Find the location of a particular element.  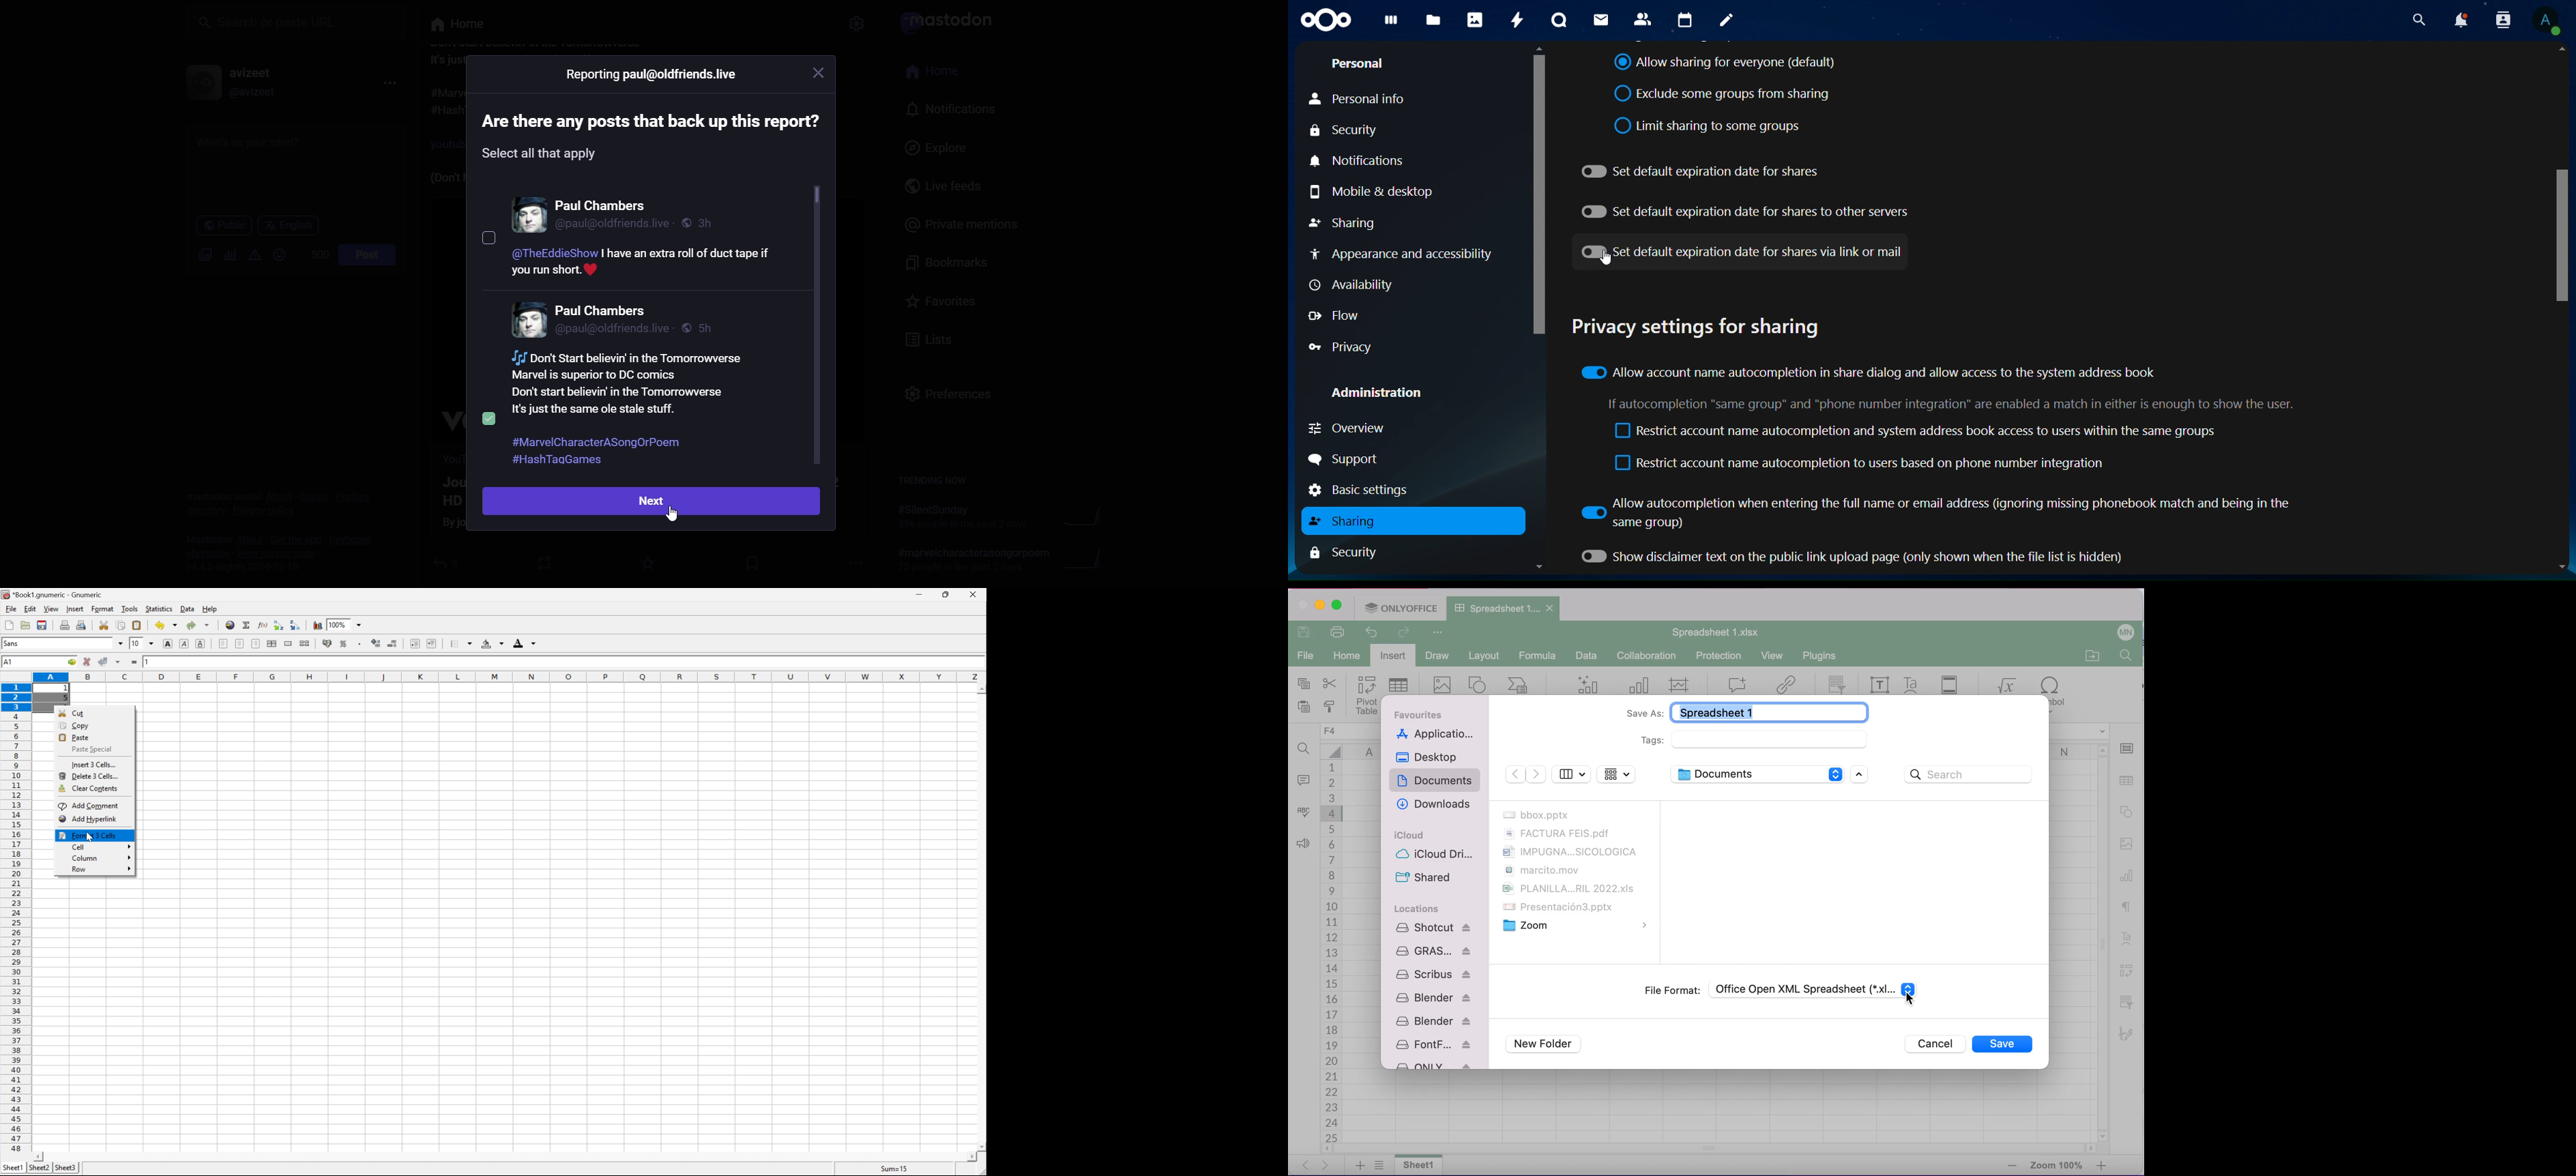

 is located at coordinates (701, 222).